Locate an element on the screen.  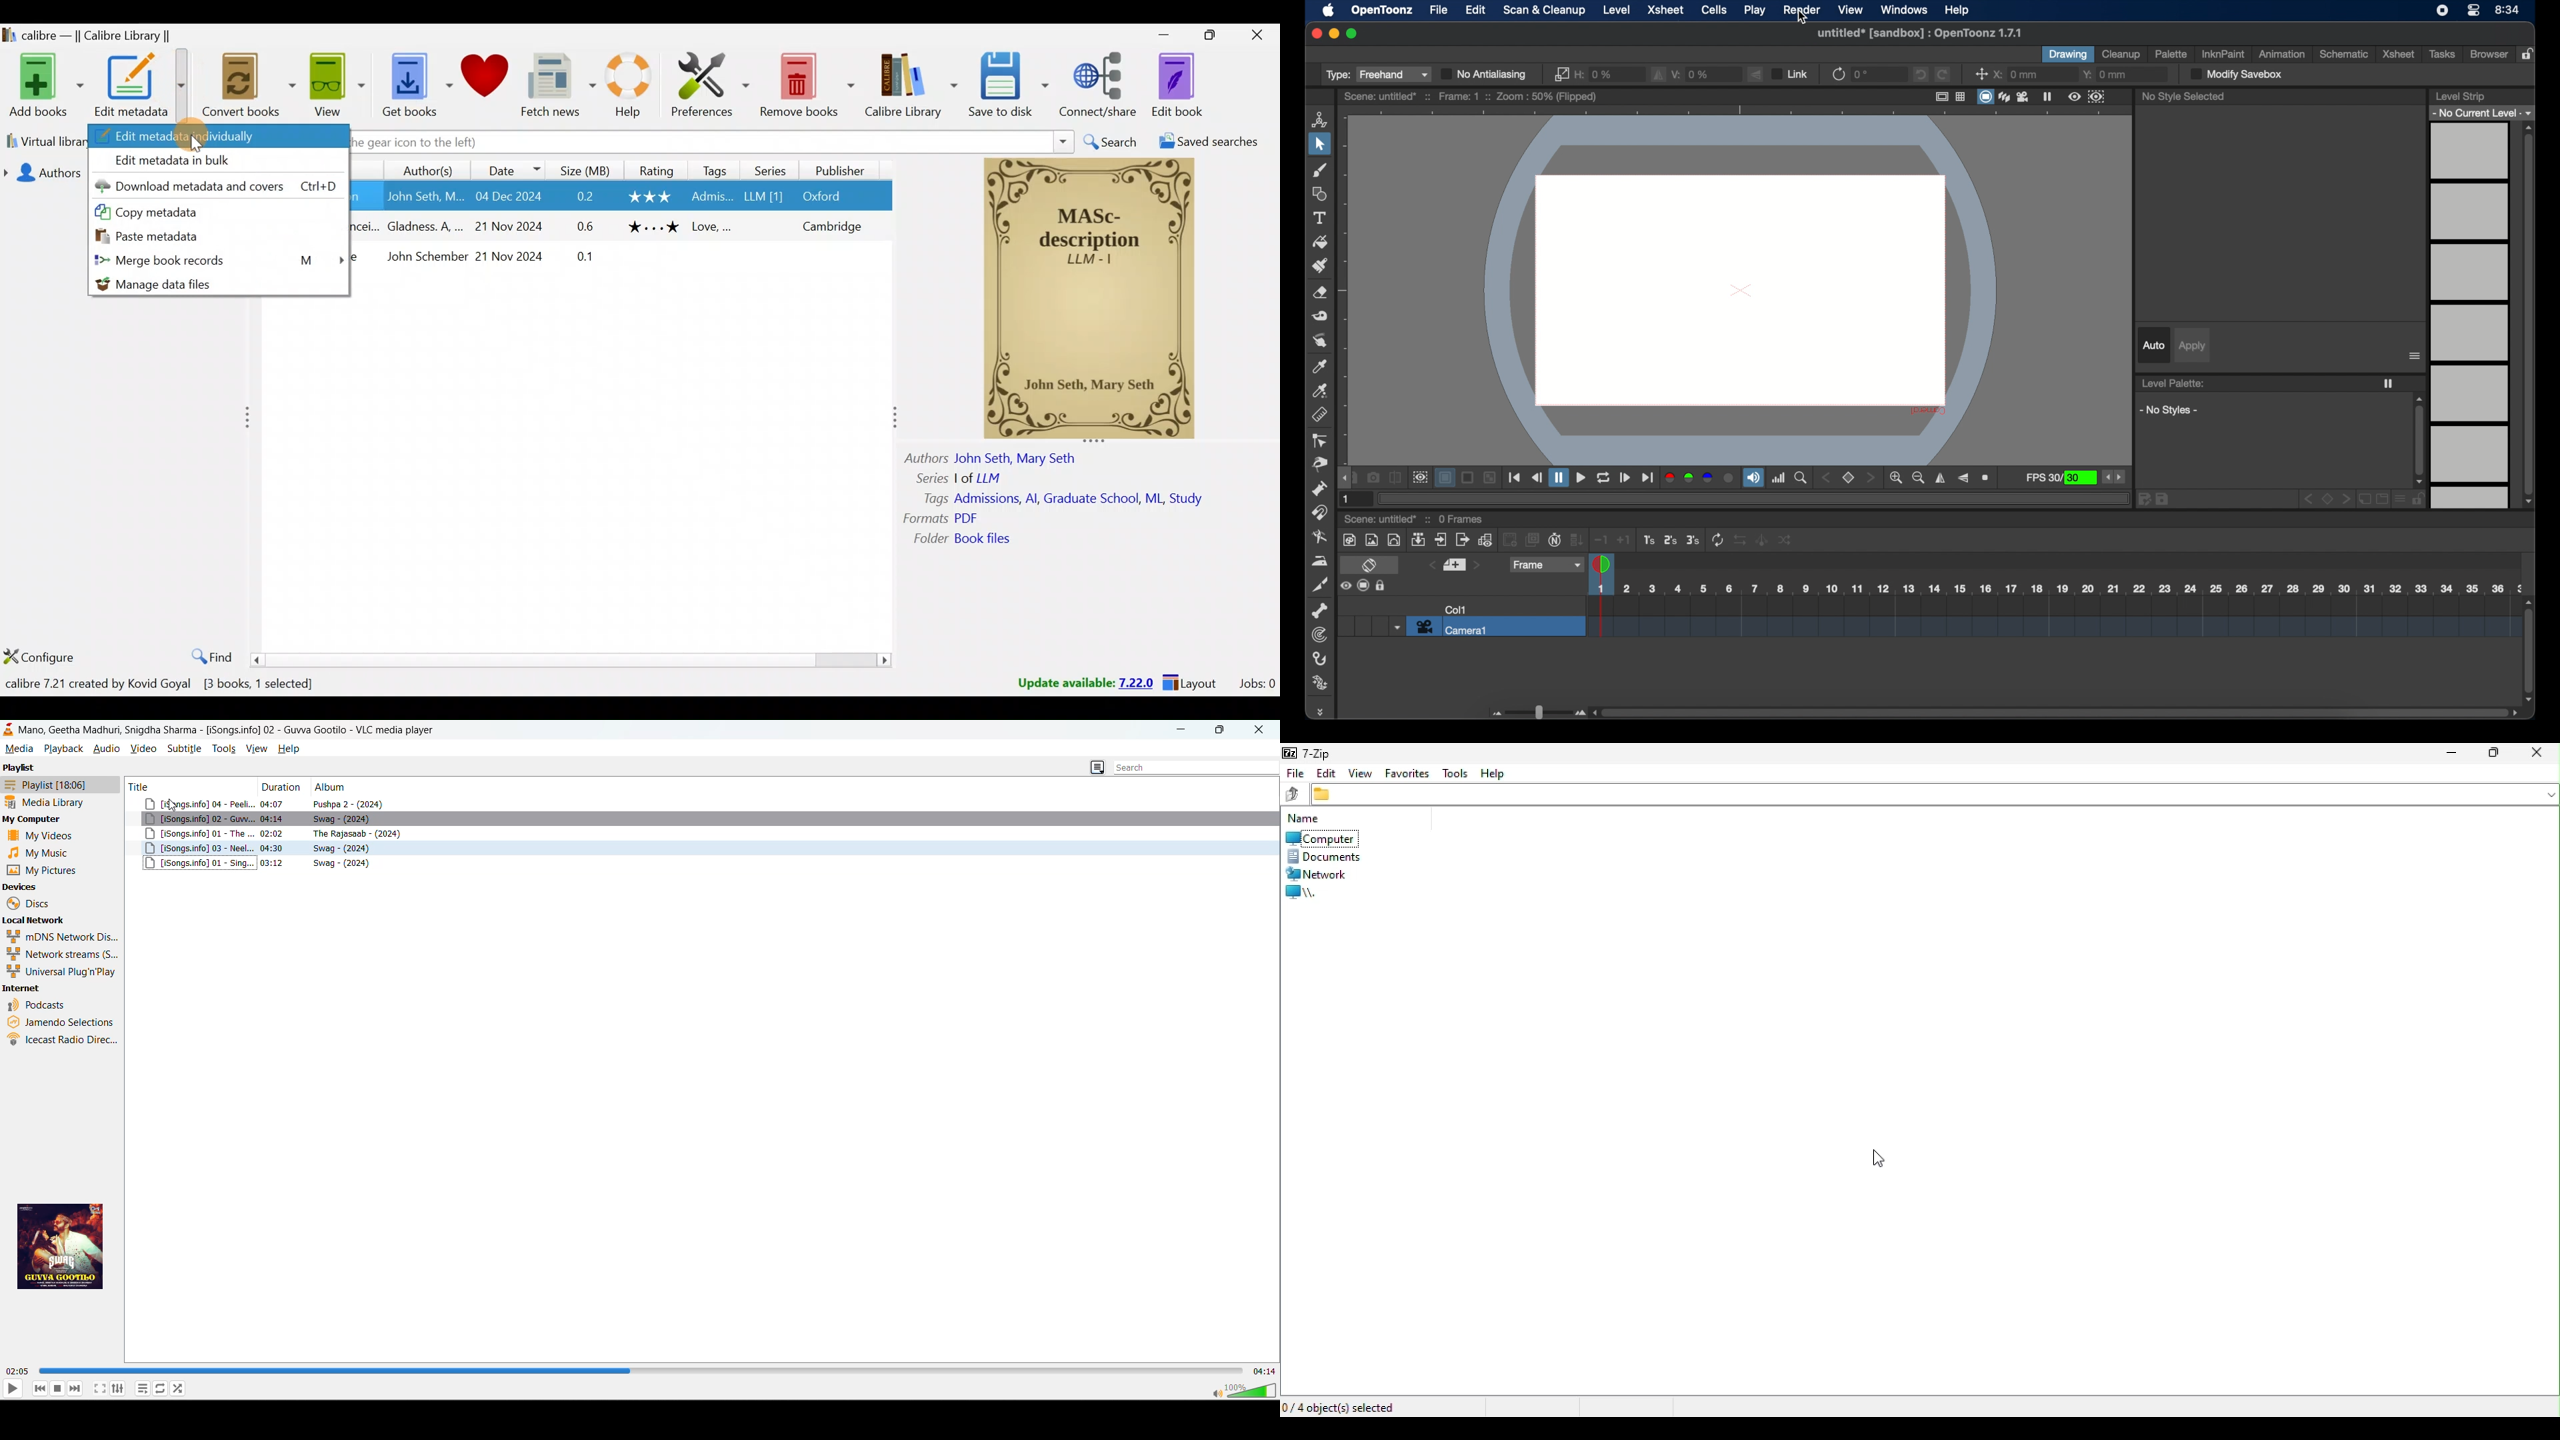
windows is located at coordinates (1905, 10).